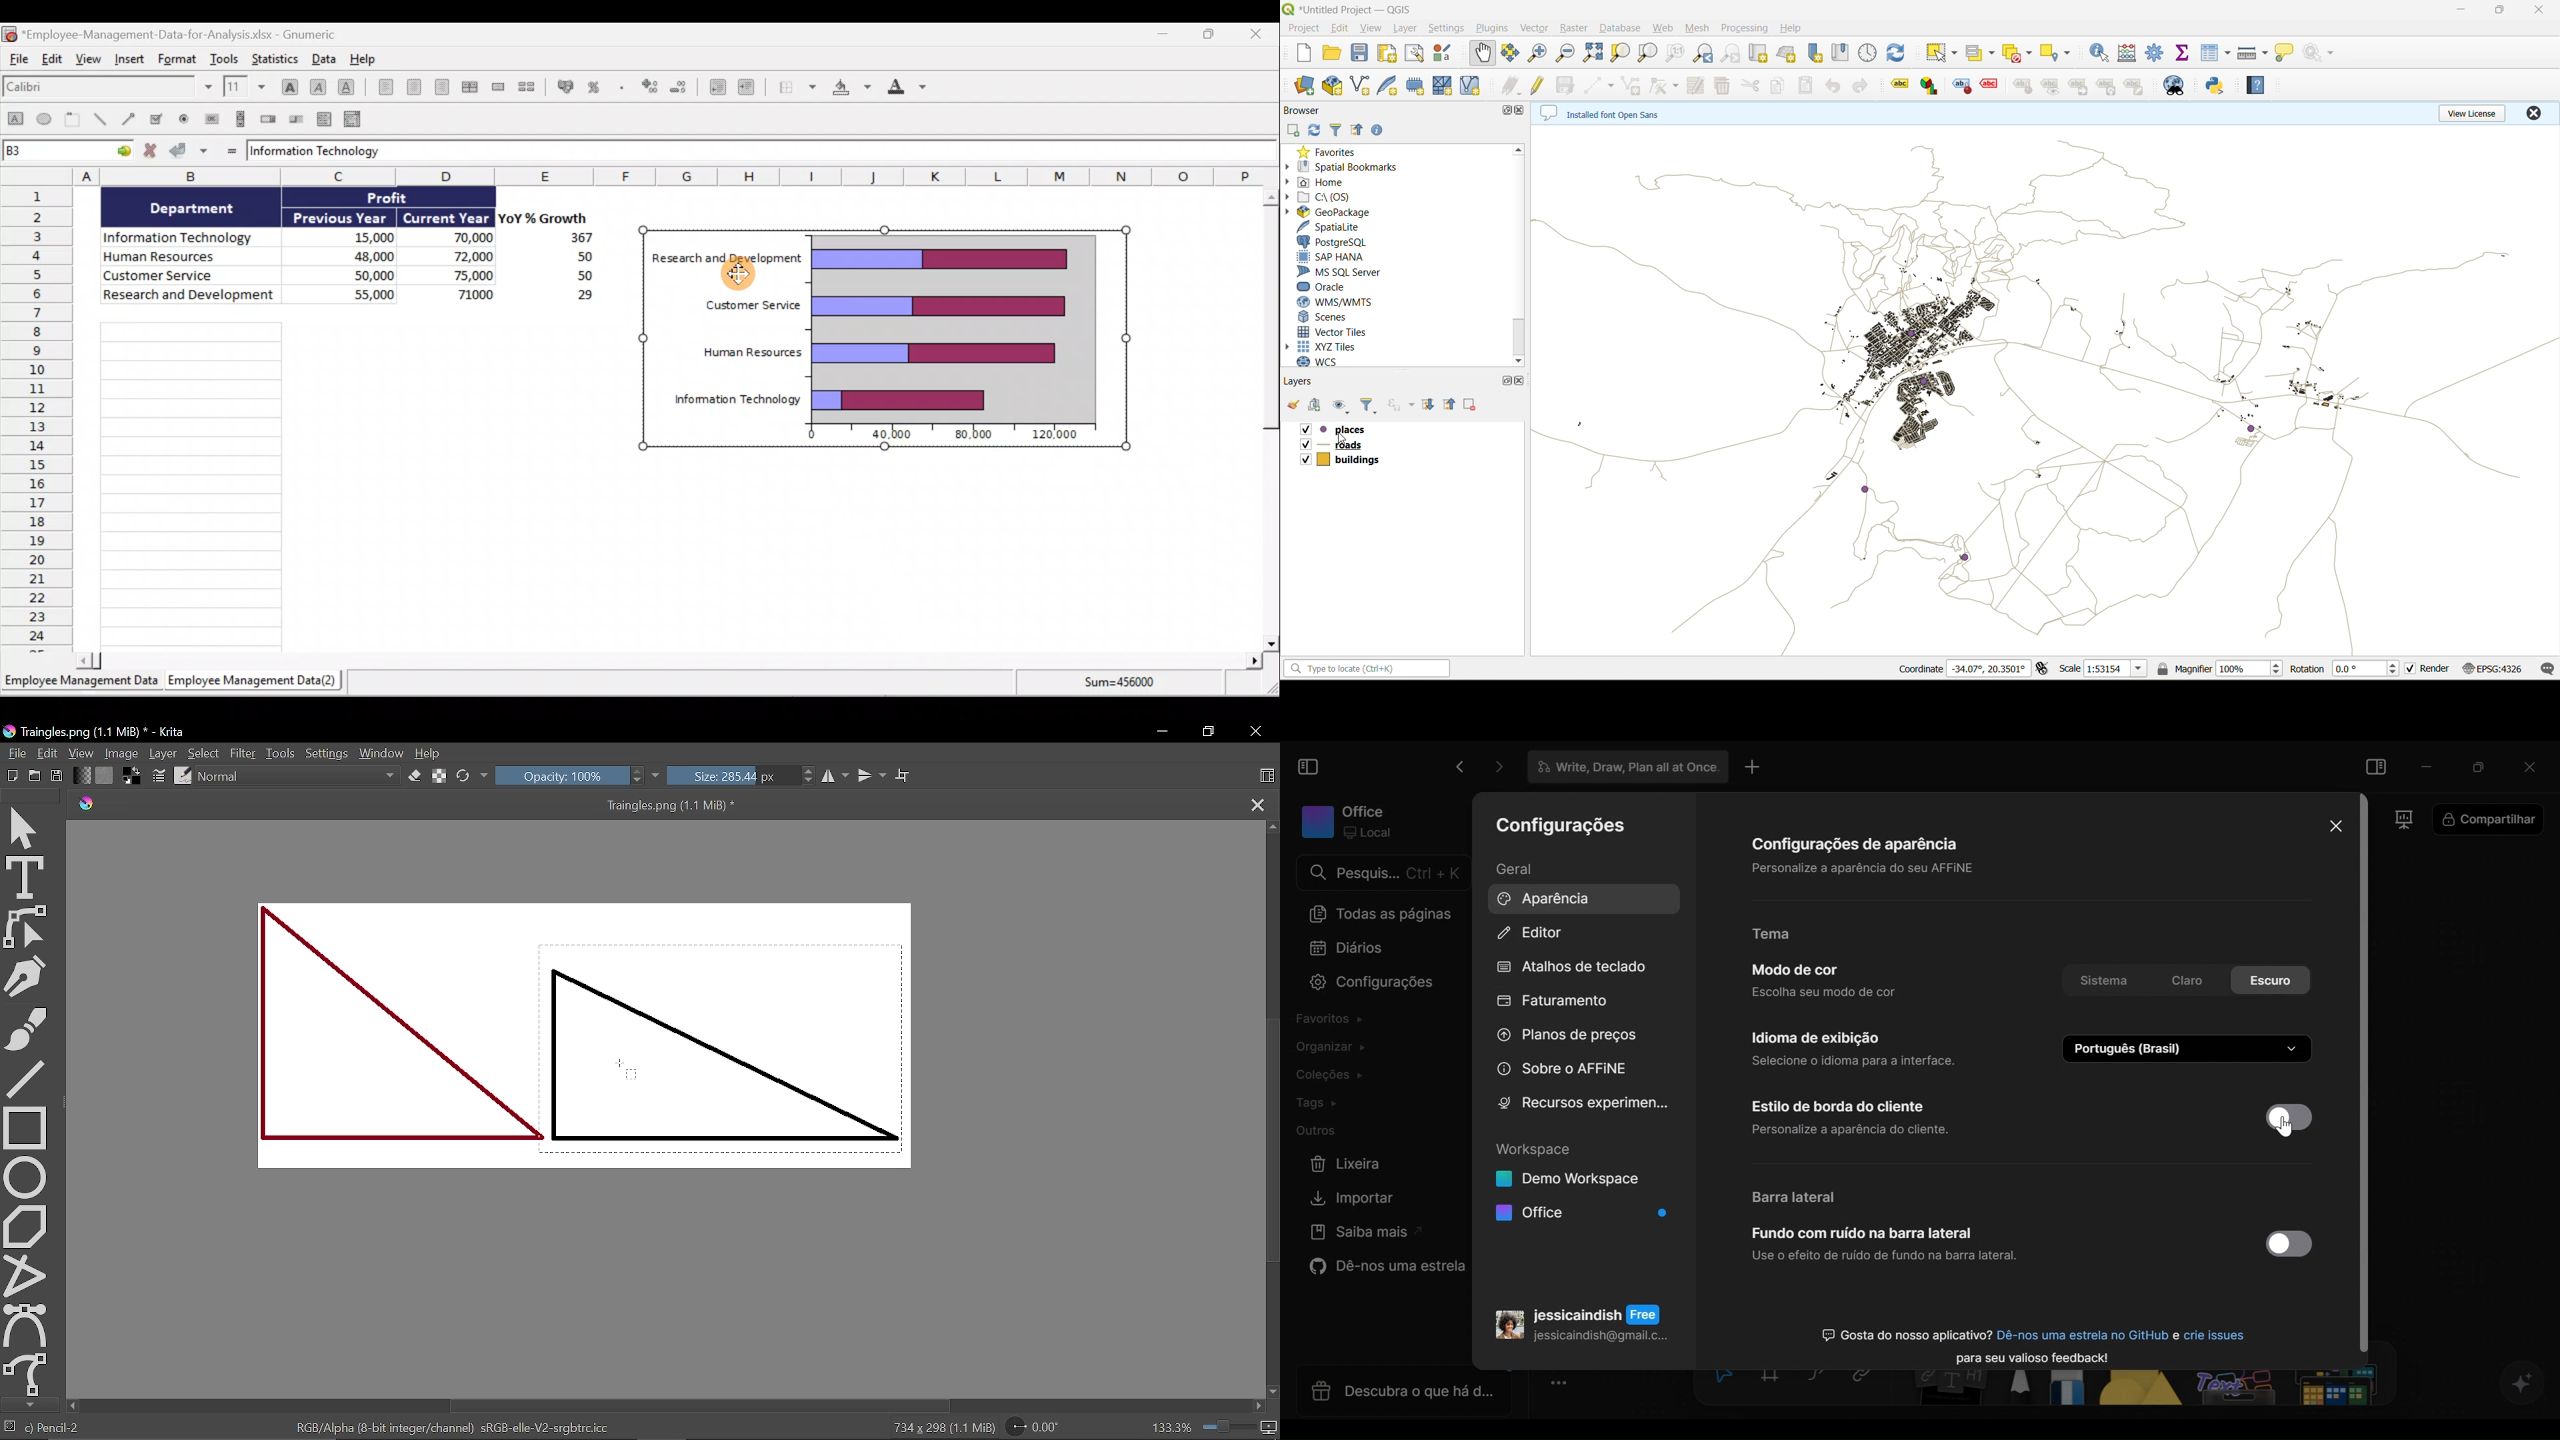 This screenshot has width=2576, height=1456. I want to click on New Tab, so click(1753, 767).